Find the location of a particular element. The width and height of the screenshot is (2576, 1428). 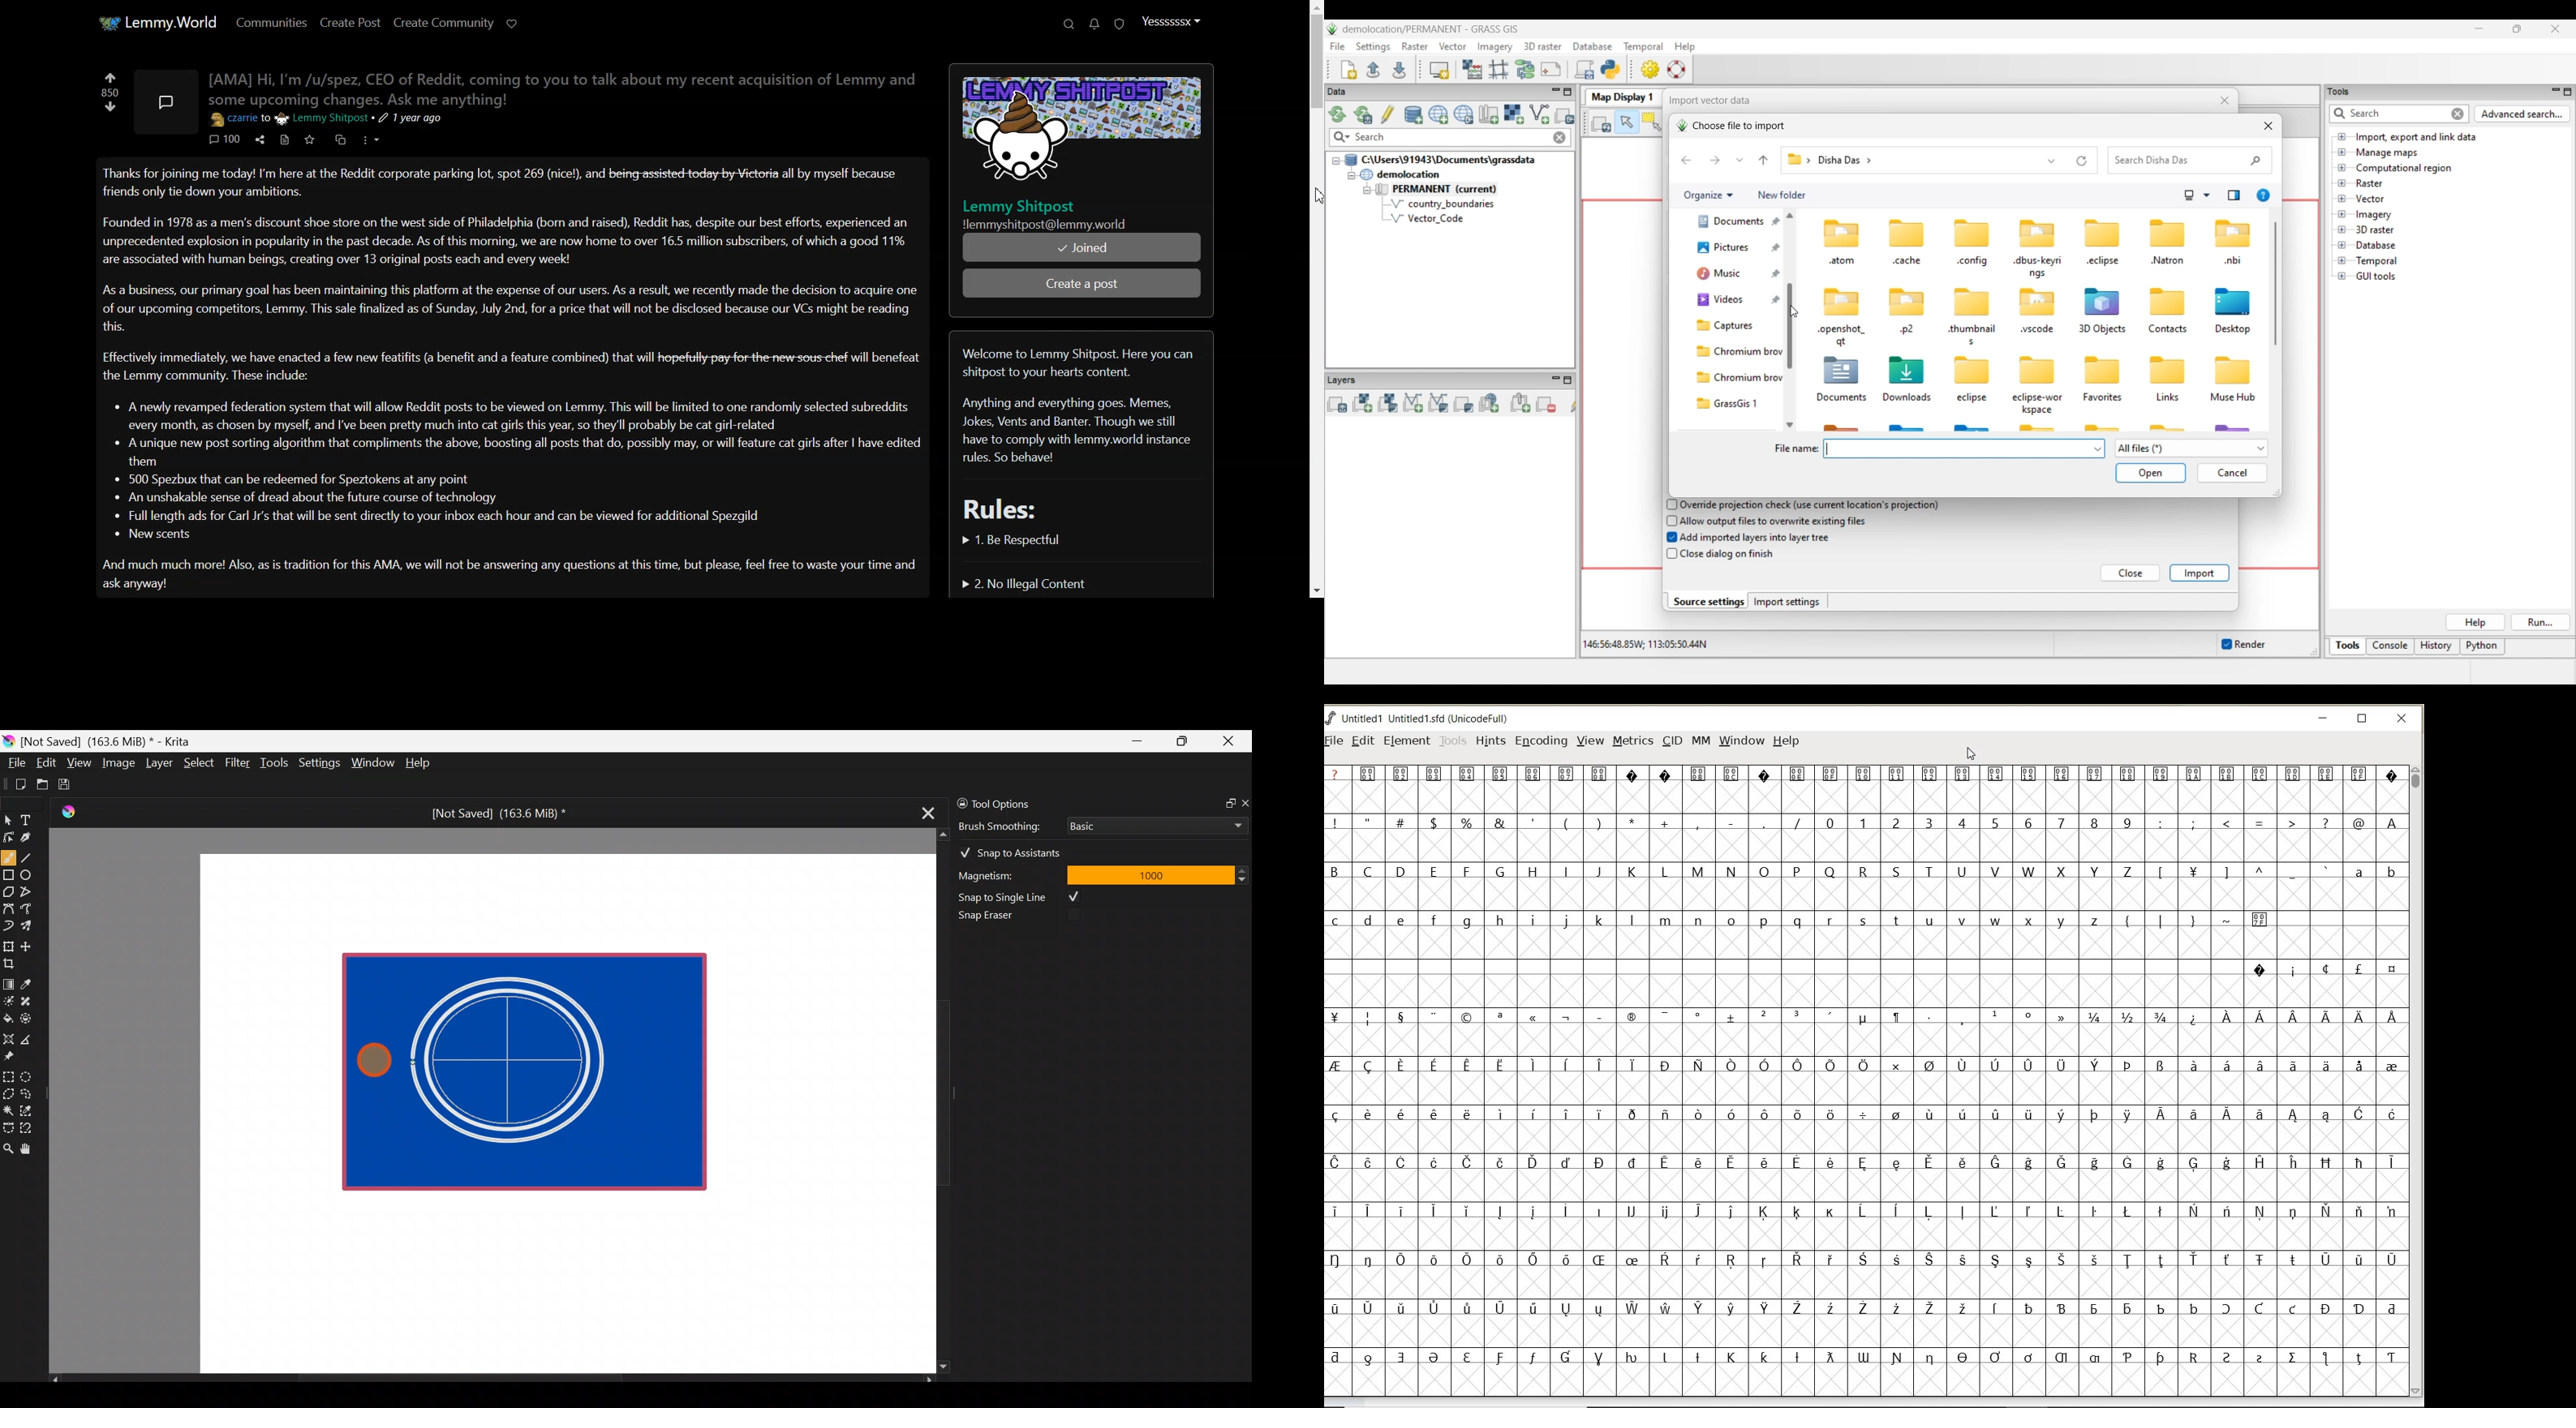

Polygonal section tool is located at coordinates (8, 1091).